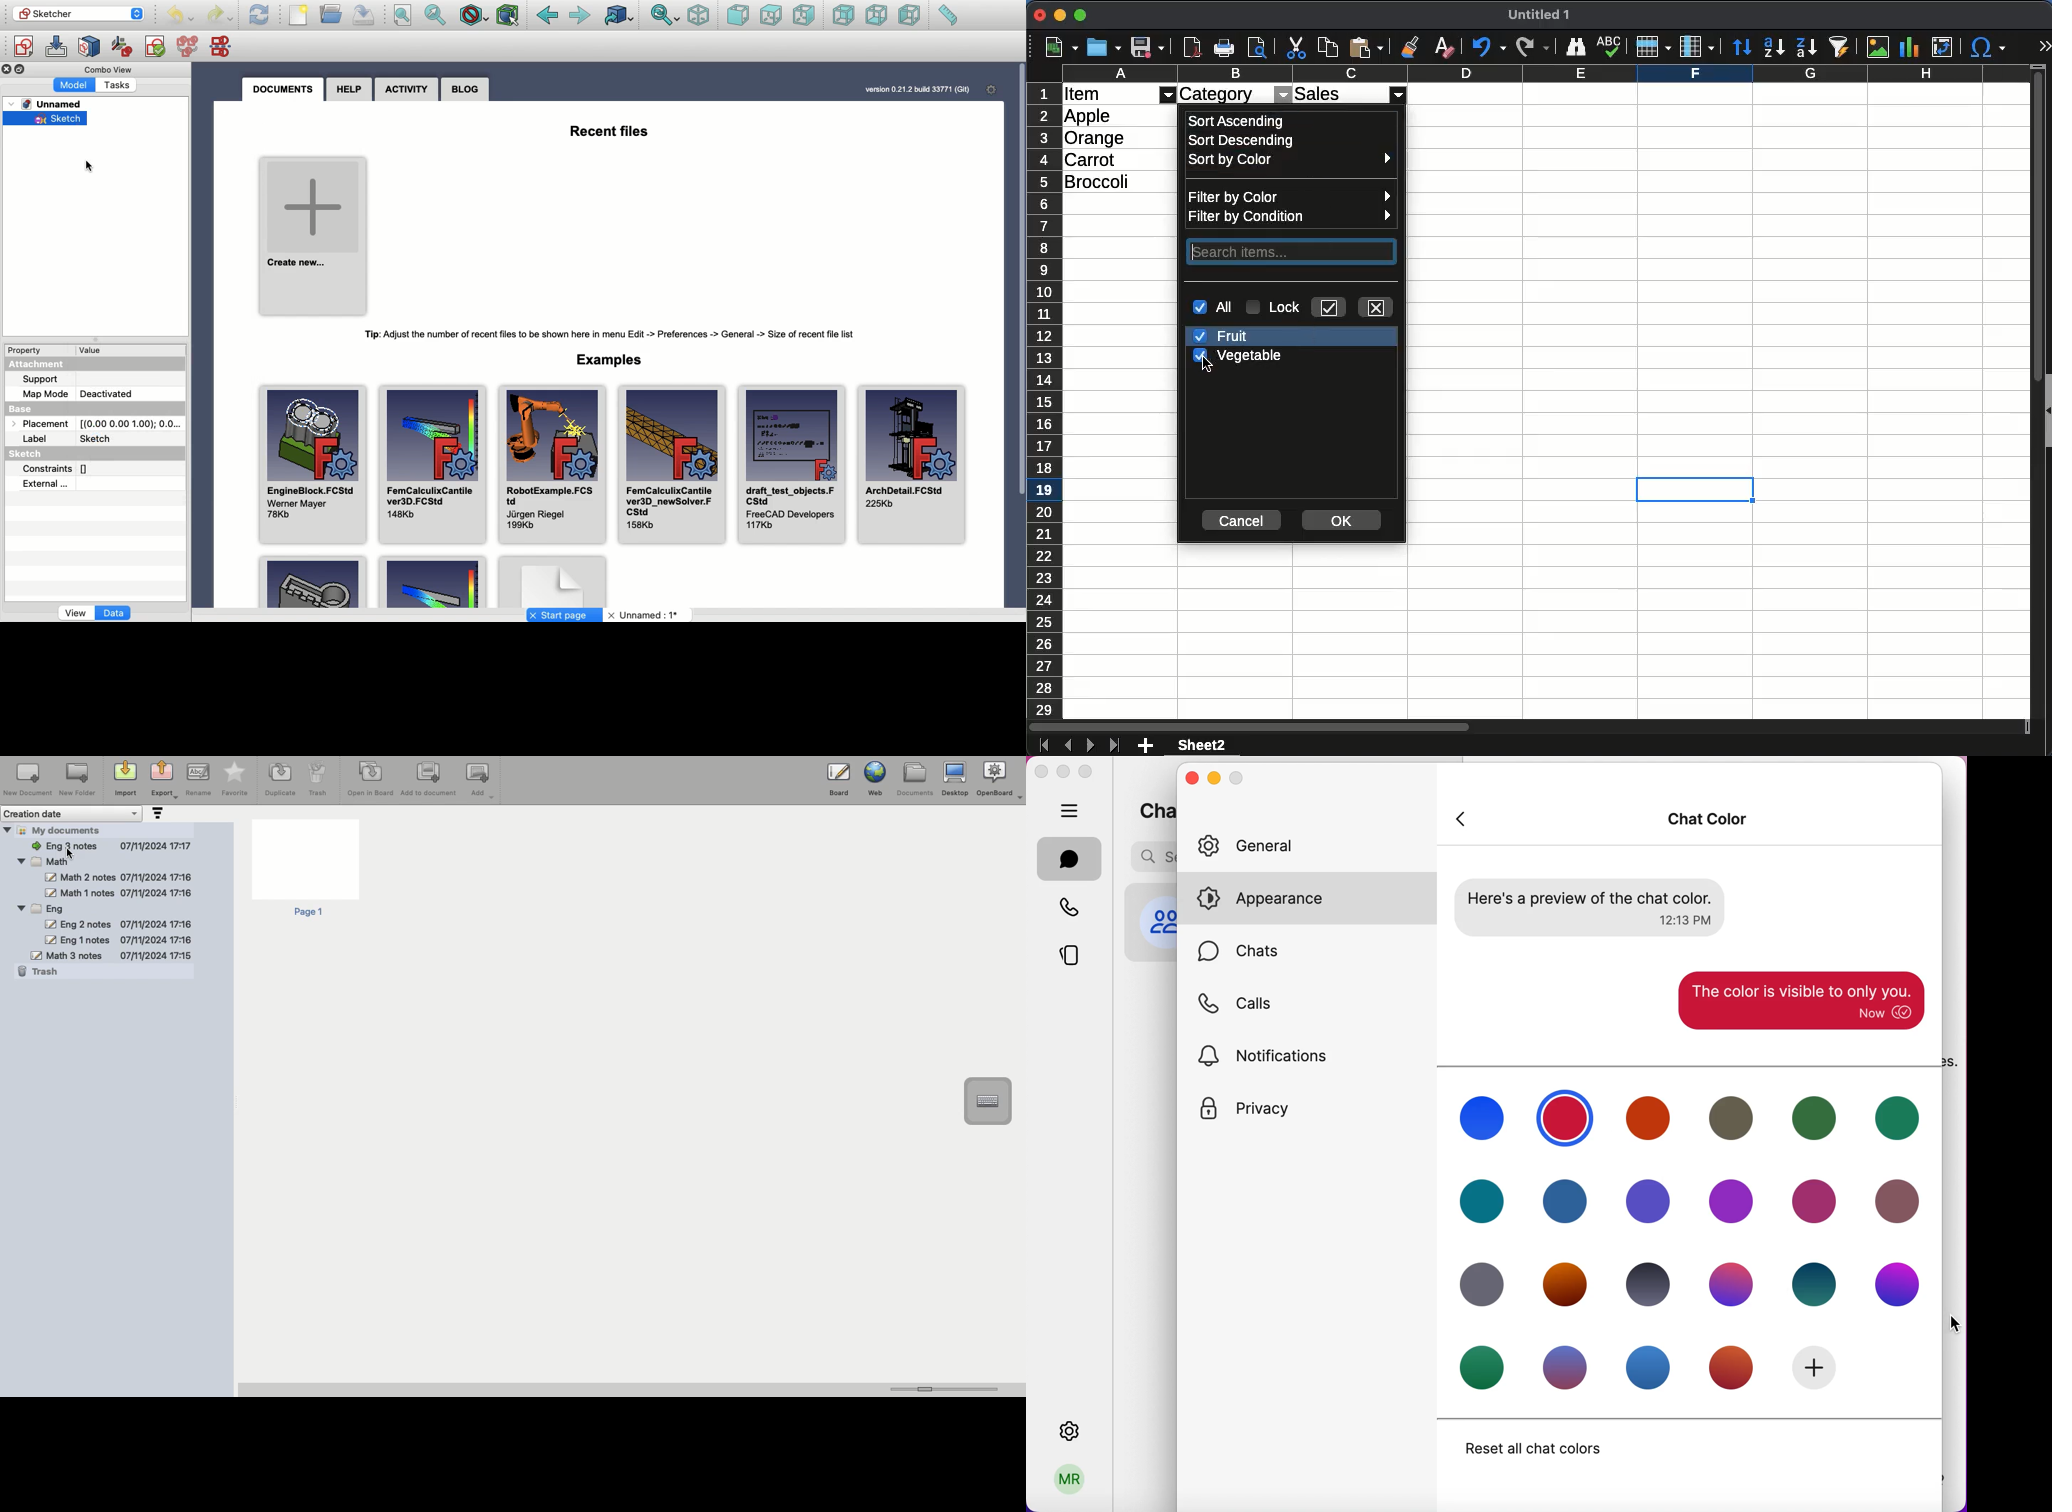 The height and width of the screenshot is (1512, 2072). I want to click on Documents, so click(287, 90).